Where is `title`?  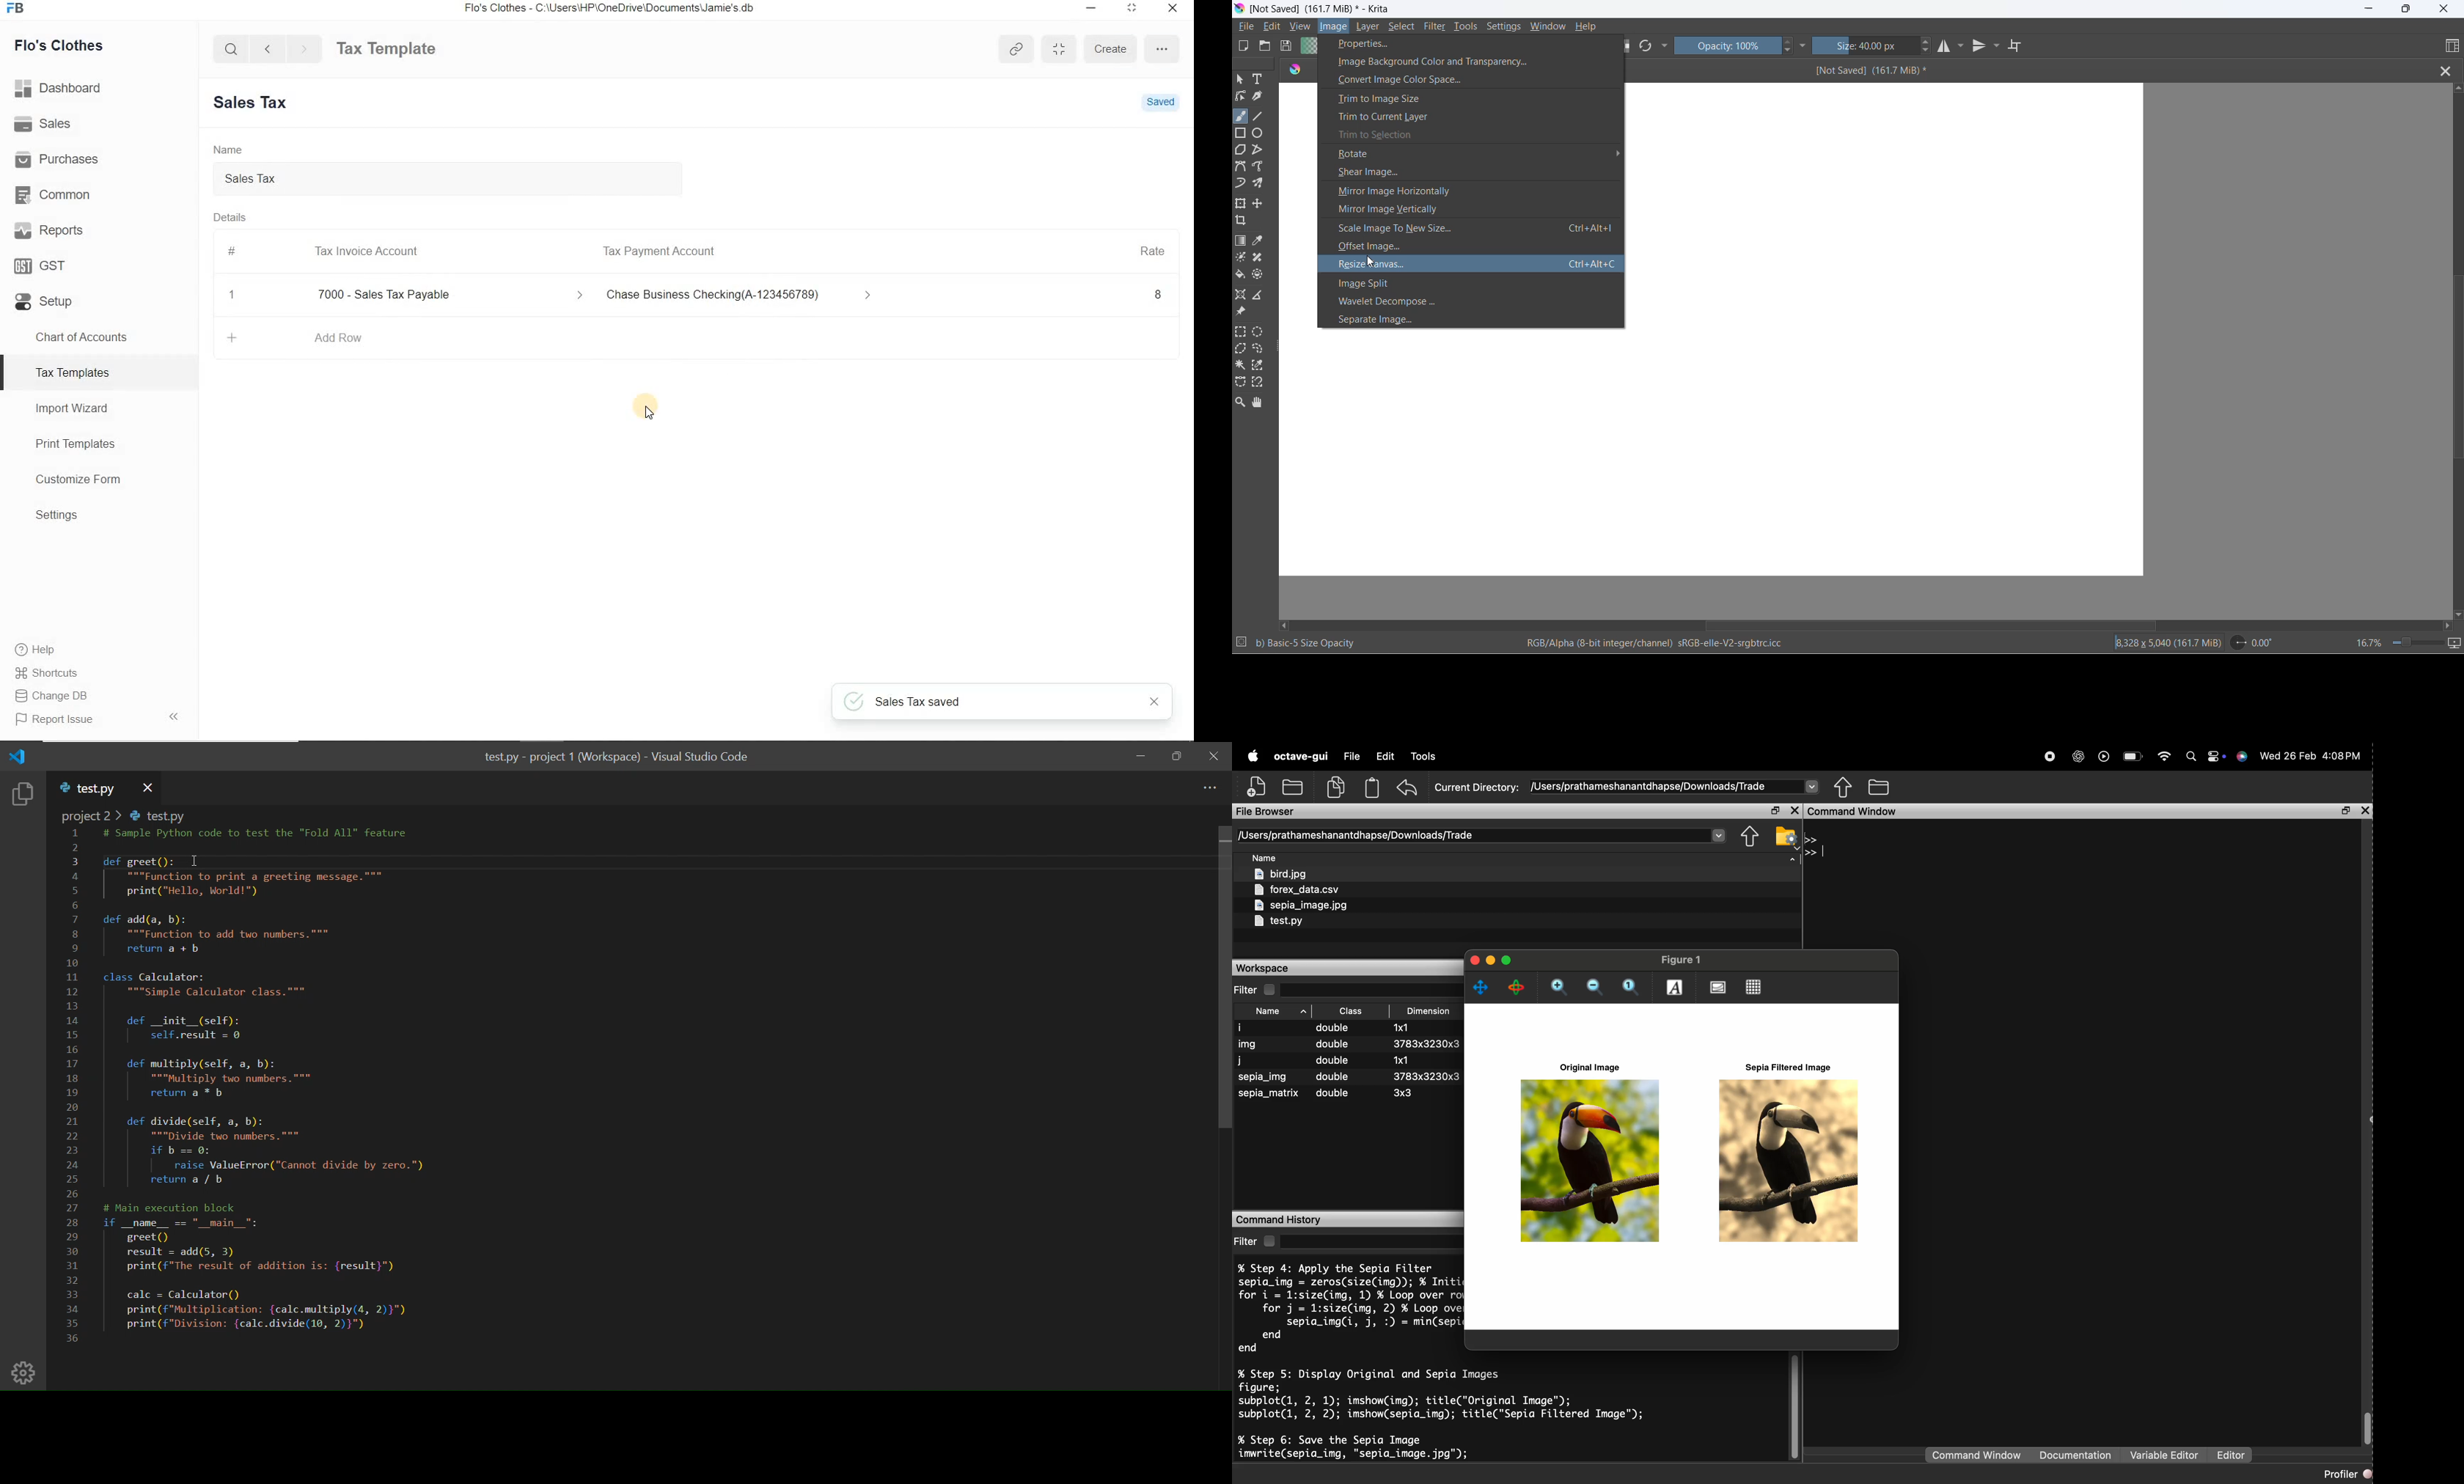
title is located at coordinates (616, 758).